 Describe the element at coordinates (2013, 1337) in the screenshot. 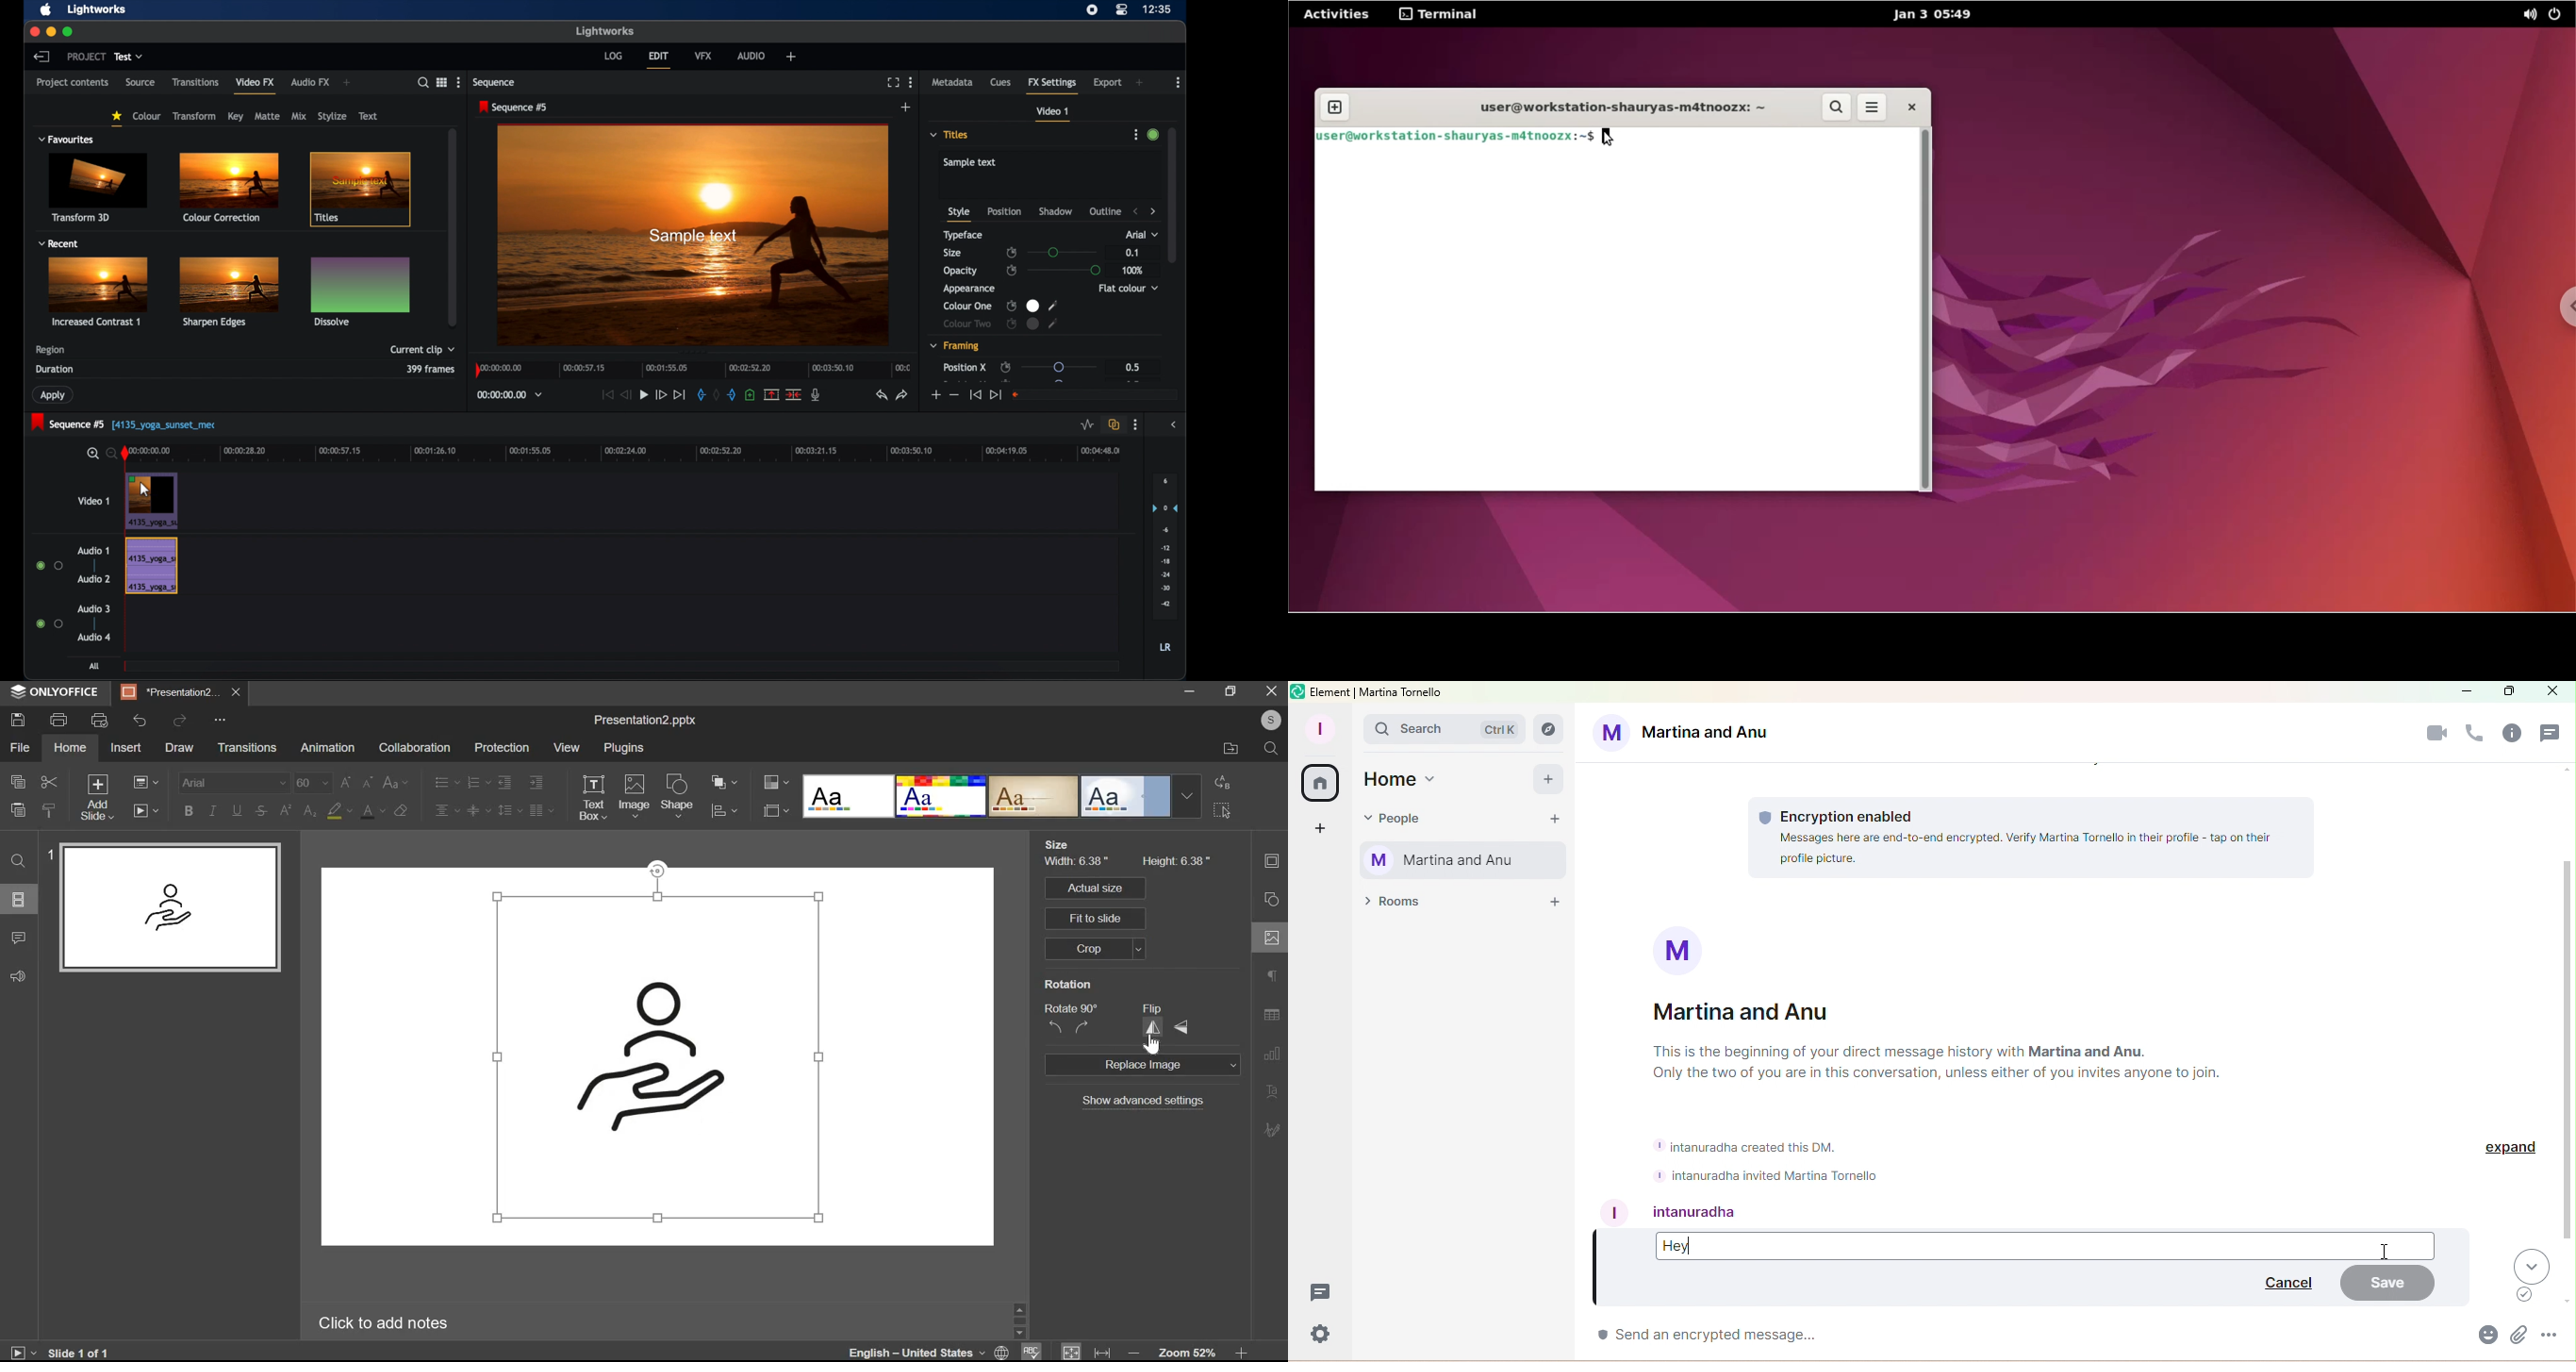

I see `Write message` at that location.